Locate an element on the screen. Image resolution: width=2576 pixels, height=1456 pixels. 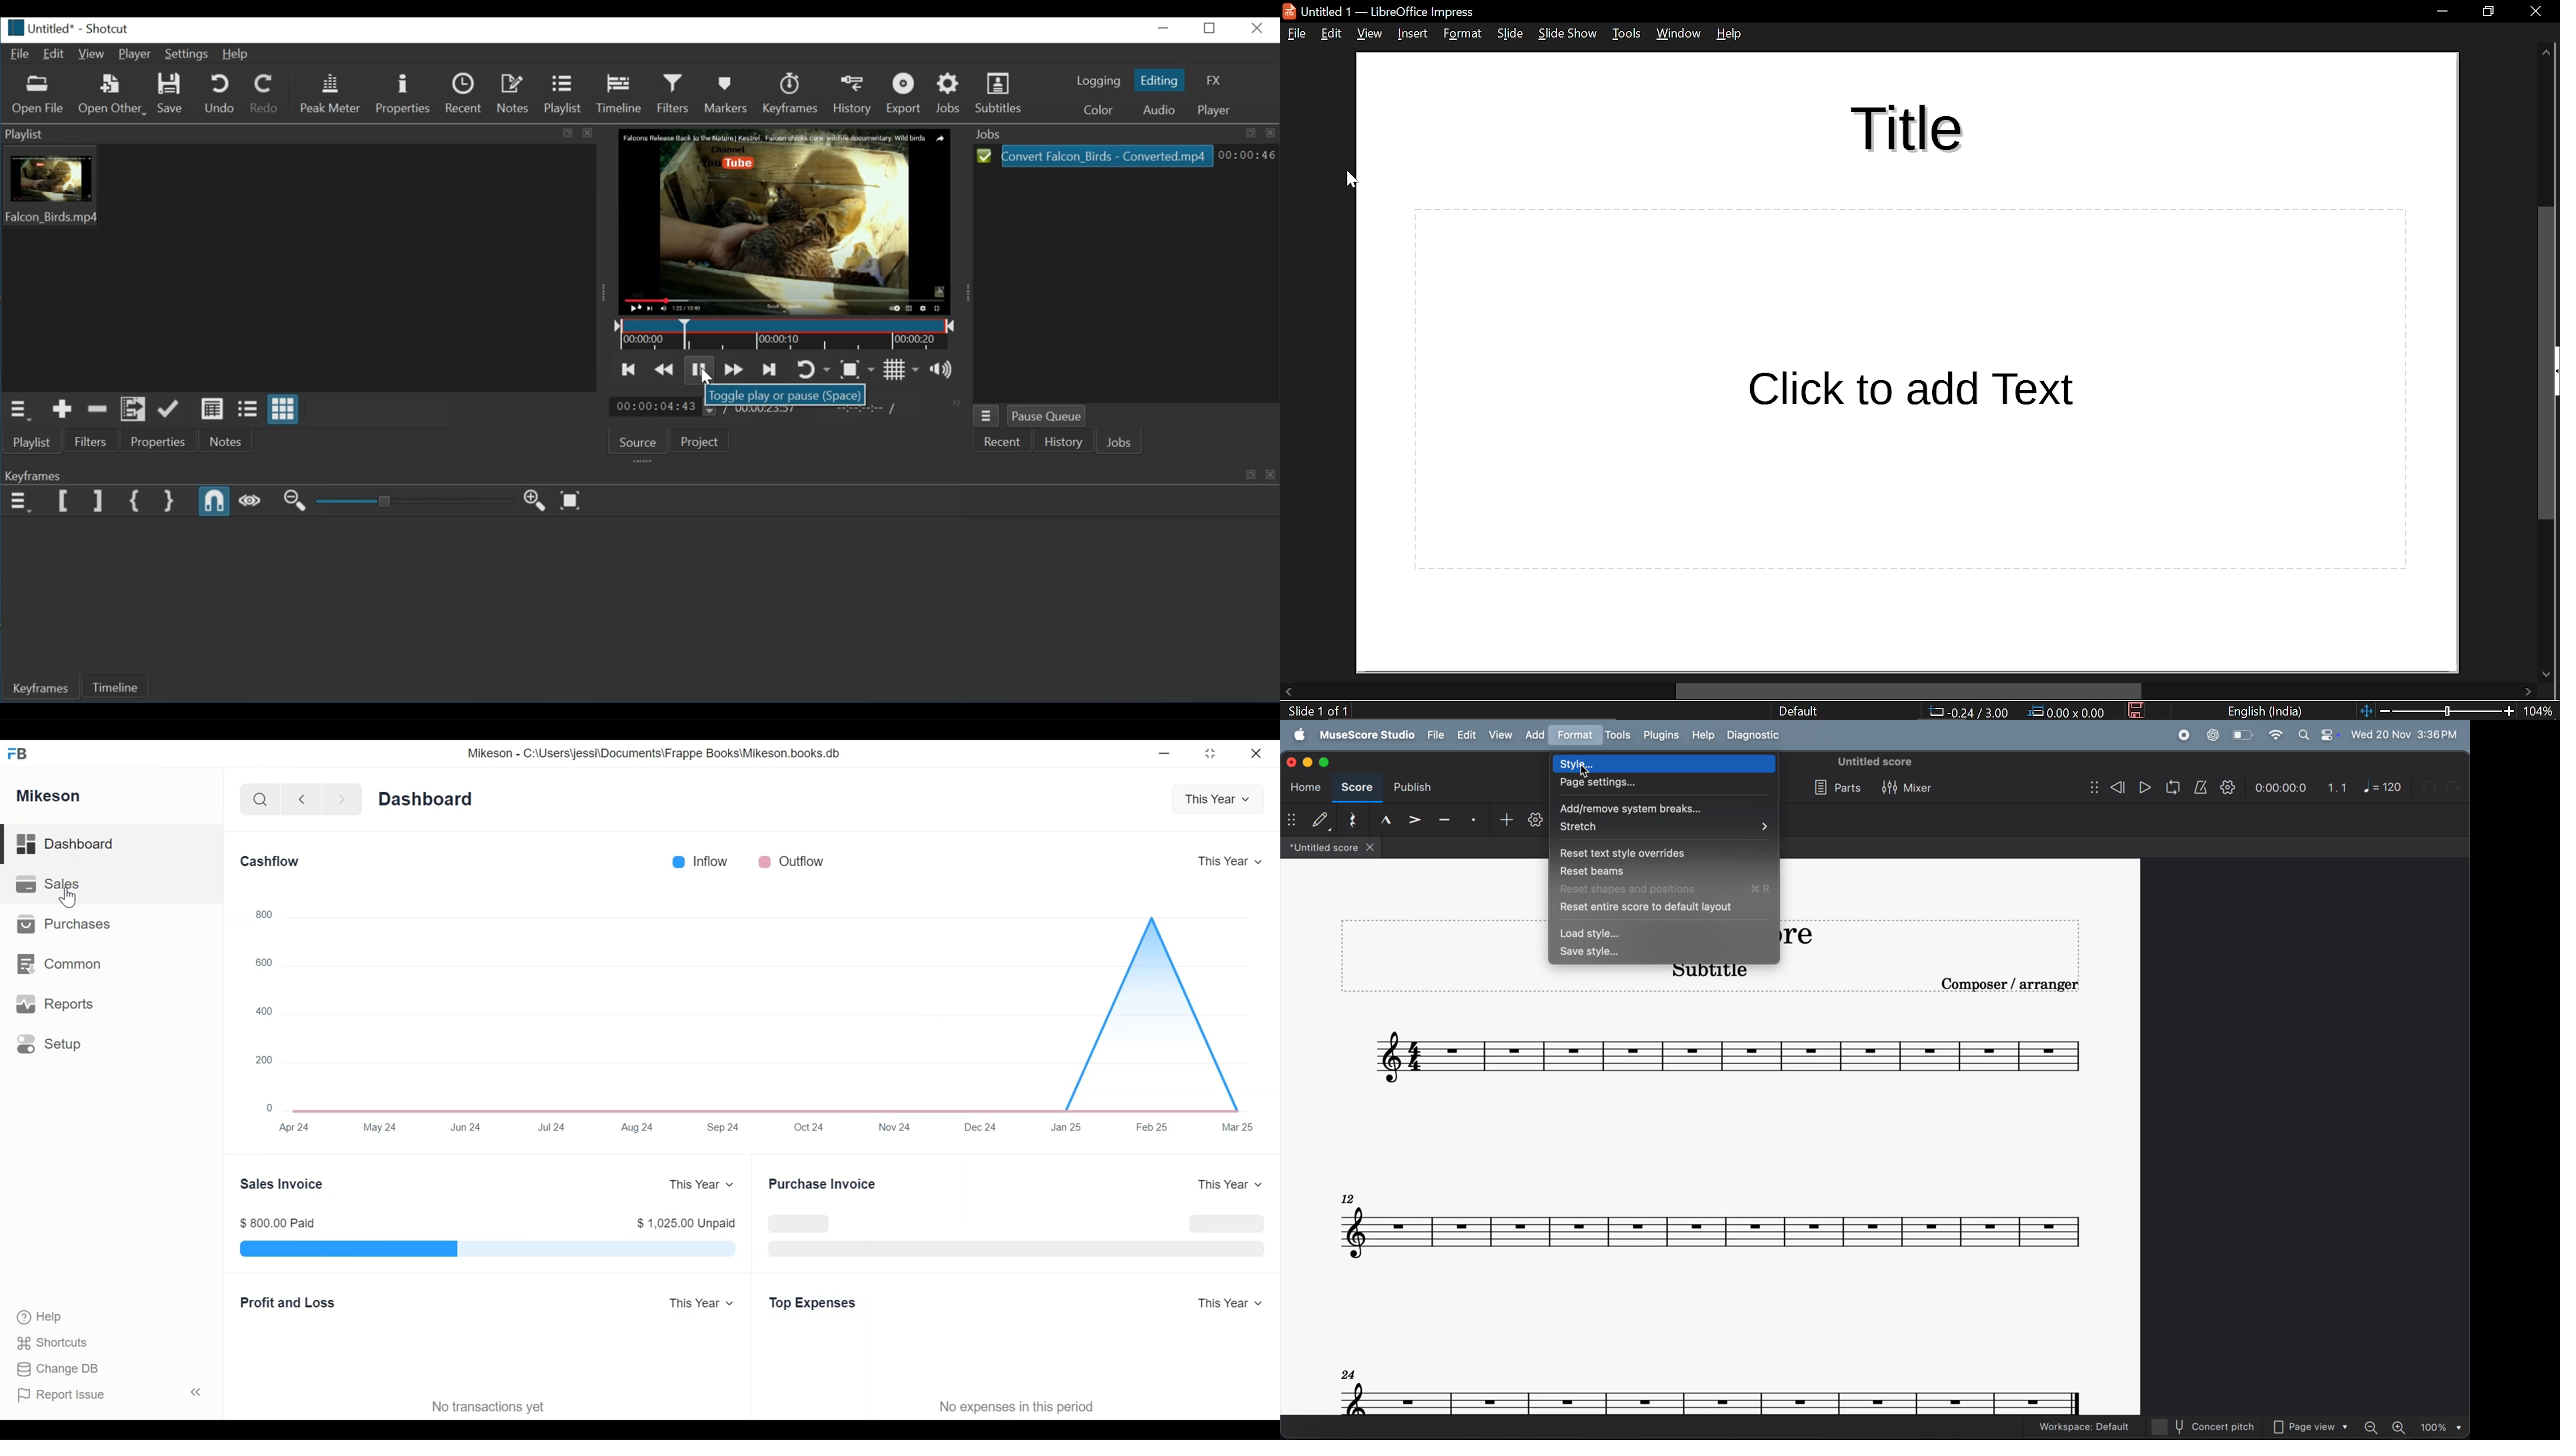
format is located at coordinates (1466, 34).